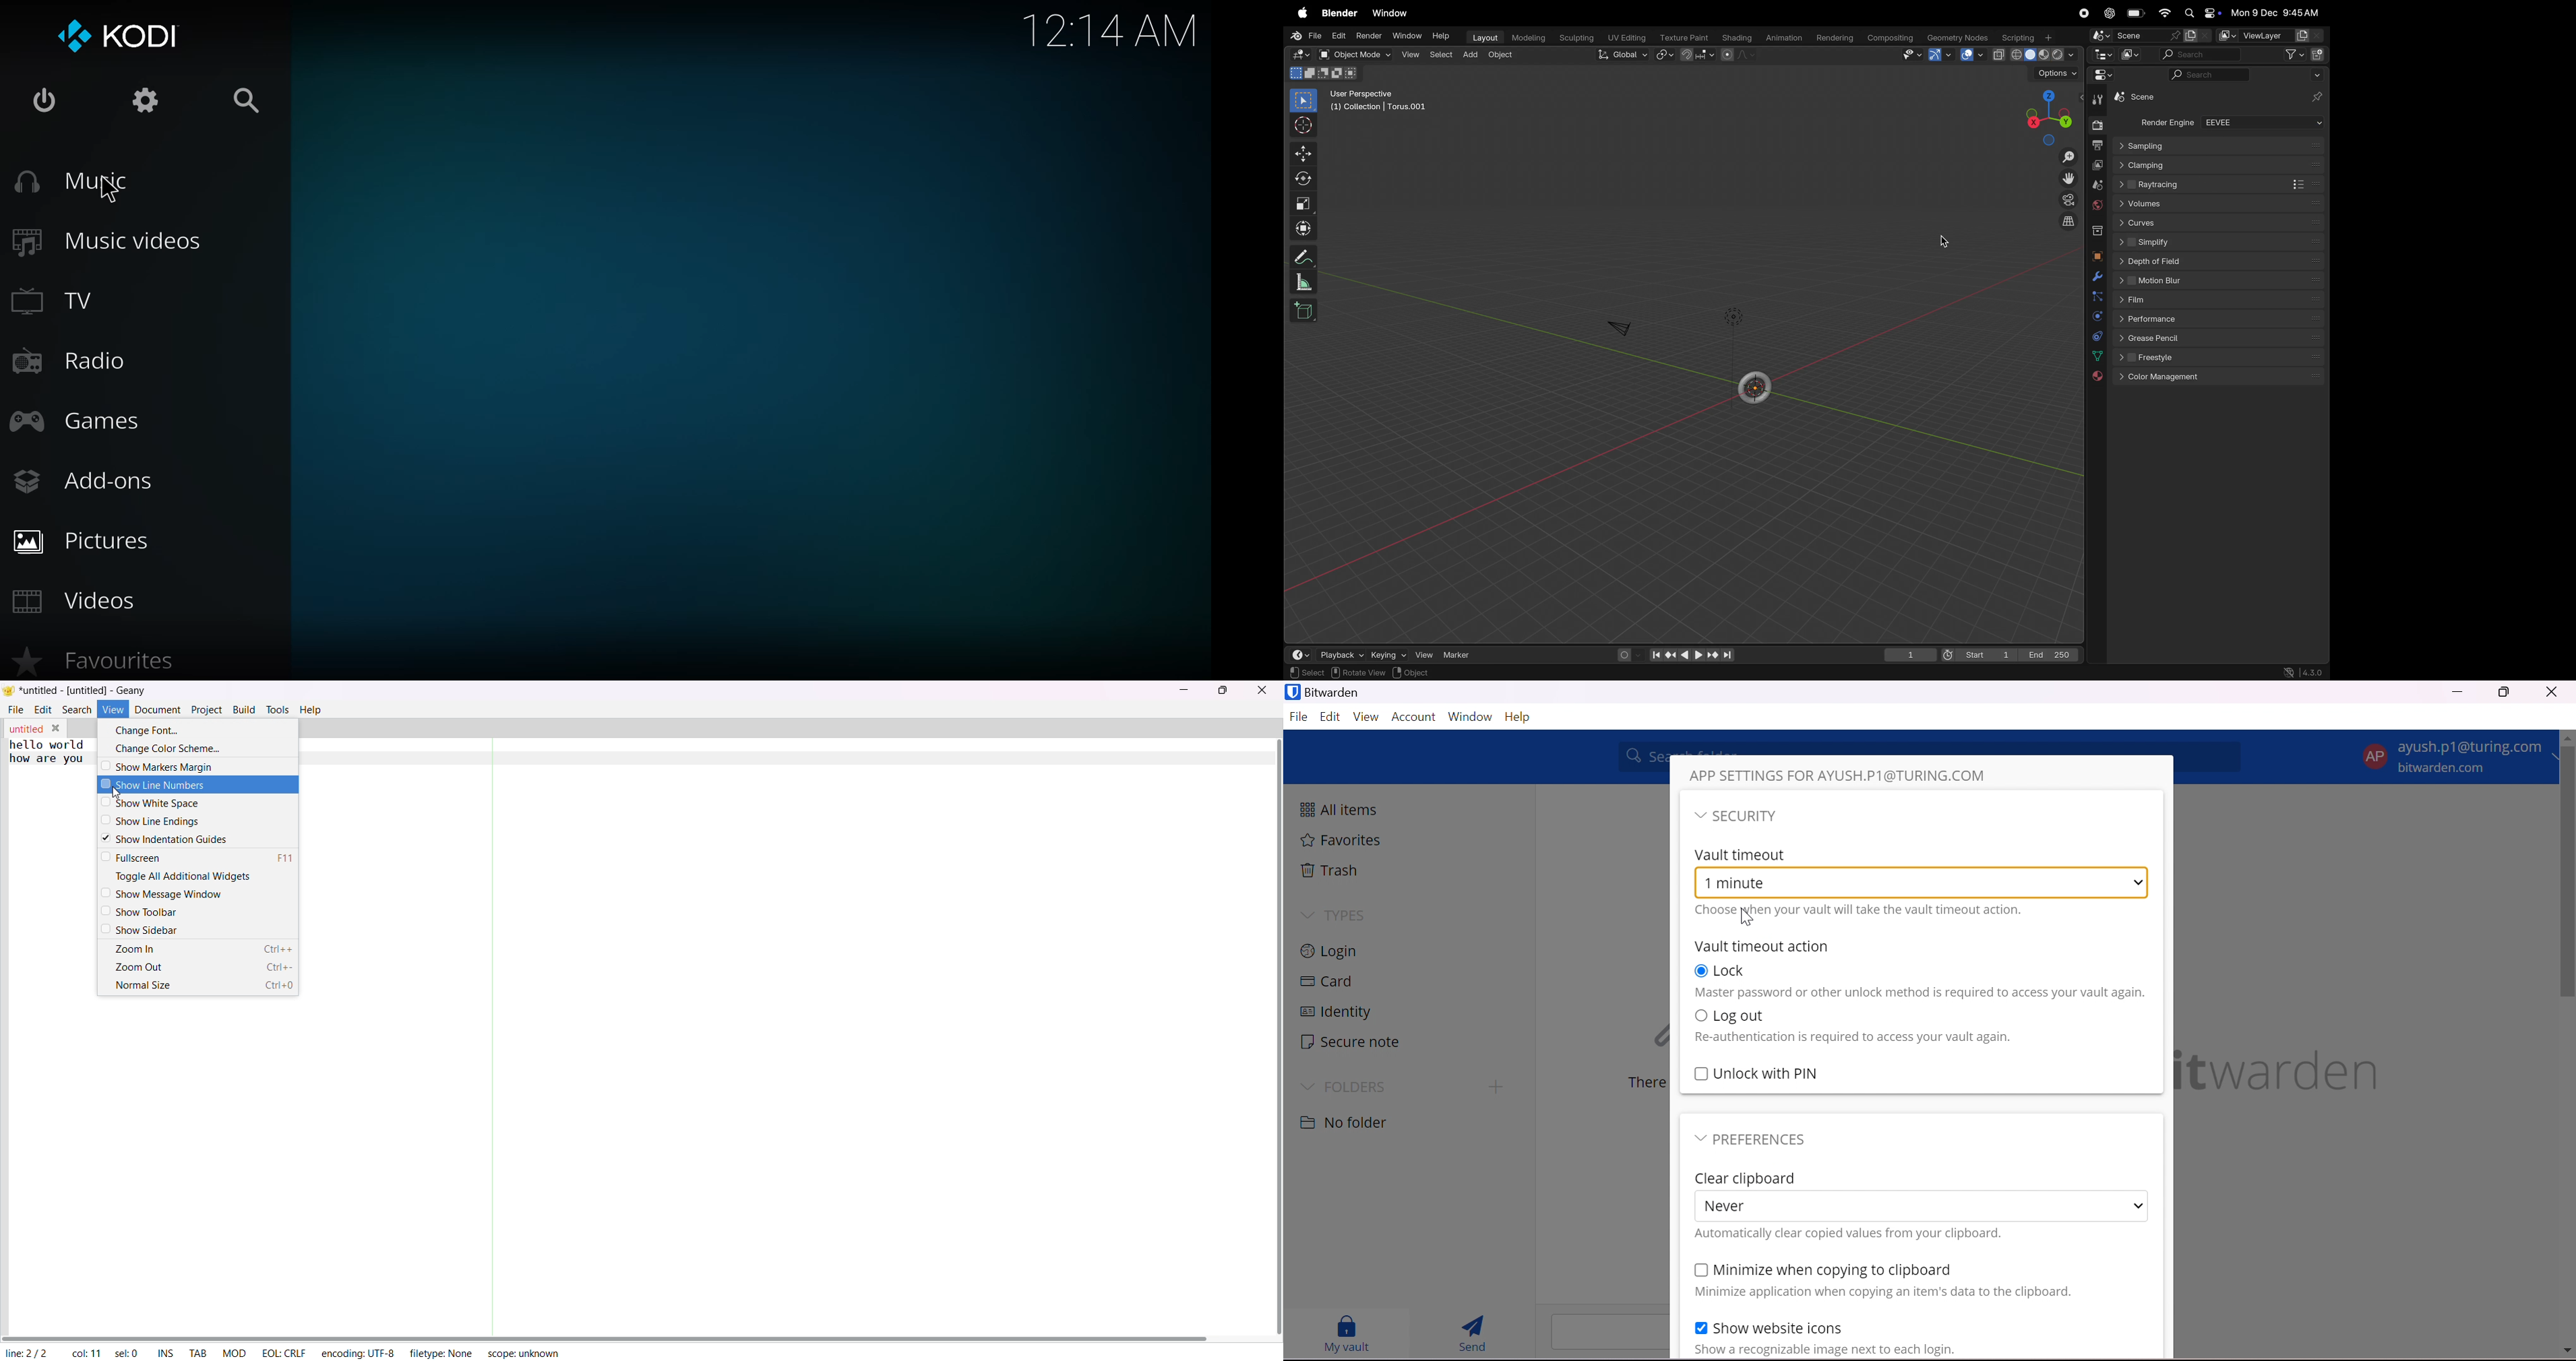 This screenshot has height=1372, width=2576. Describe the element at coordinates (1697, 1139) in the screenshot. I see `Drop Down` at that location.